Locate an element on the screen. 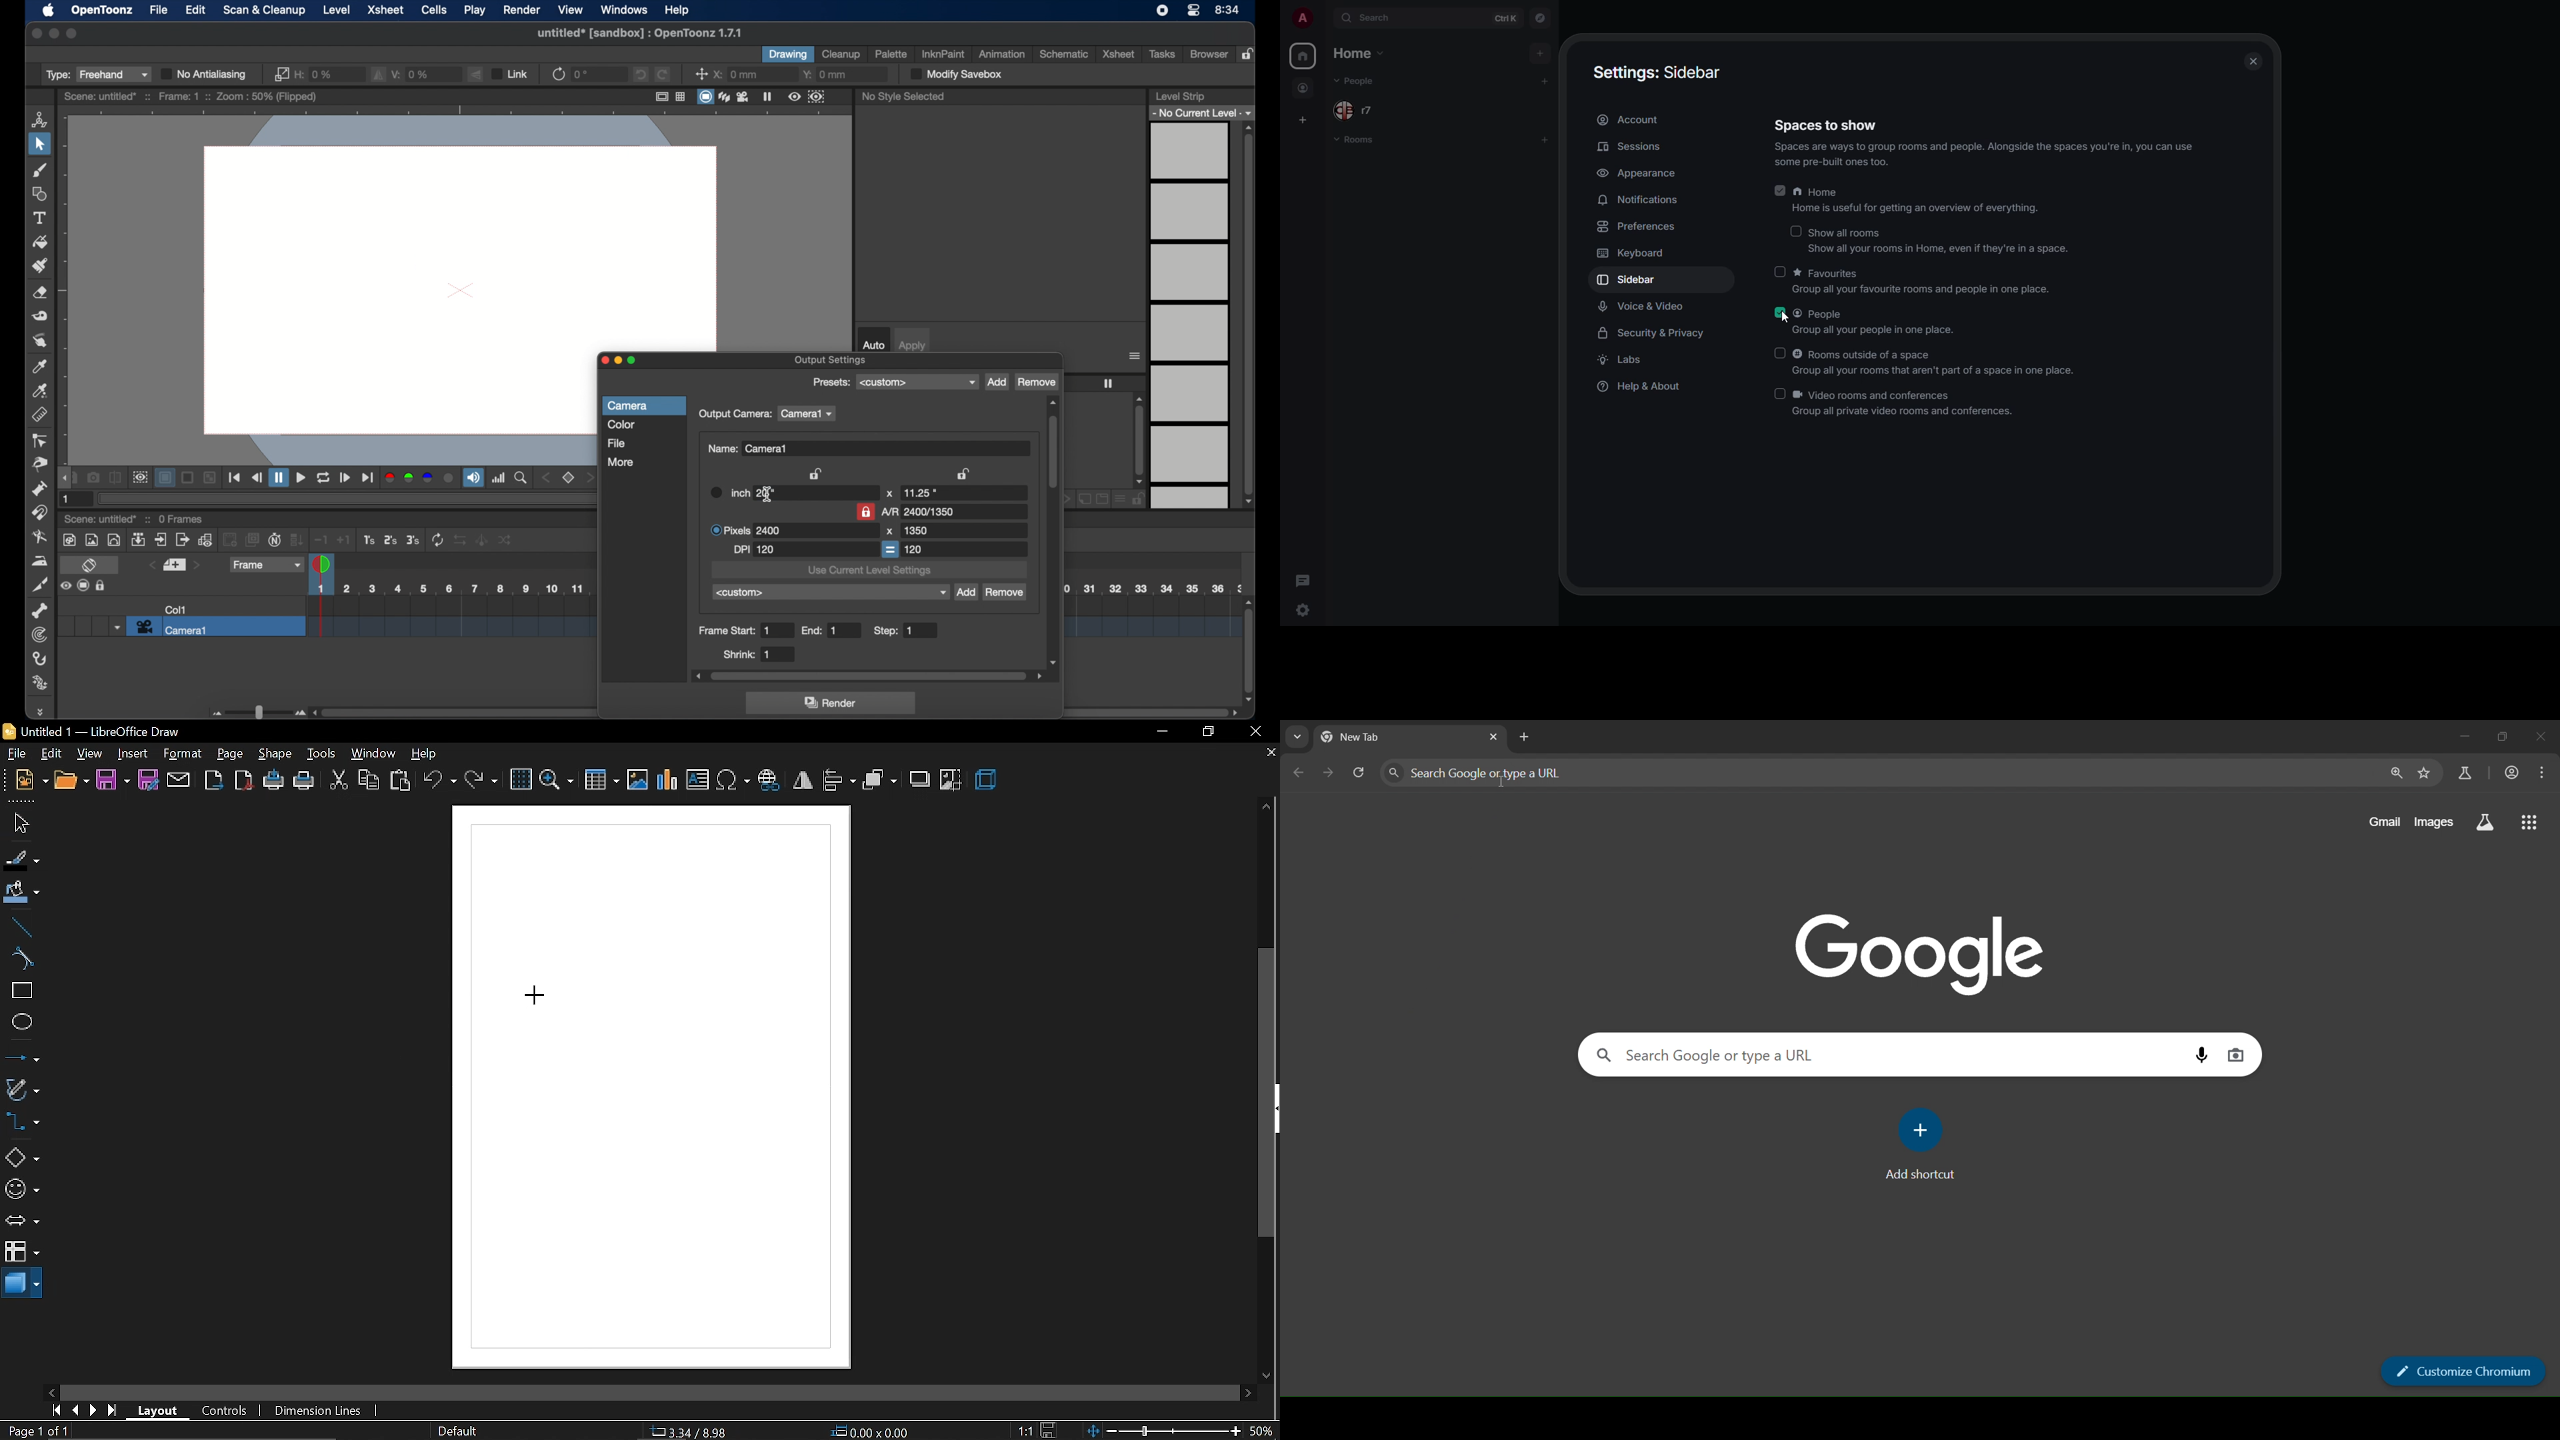 The image size is (2576, 1456). help is located at coordinates (677, 11).